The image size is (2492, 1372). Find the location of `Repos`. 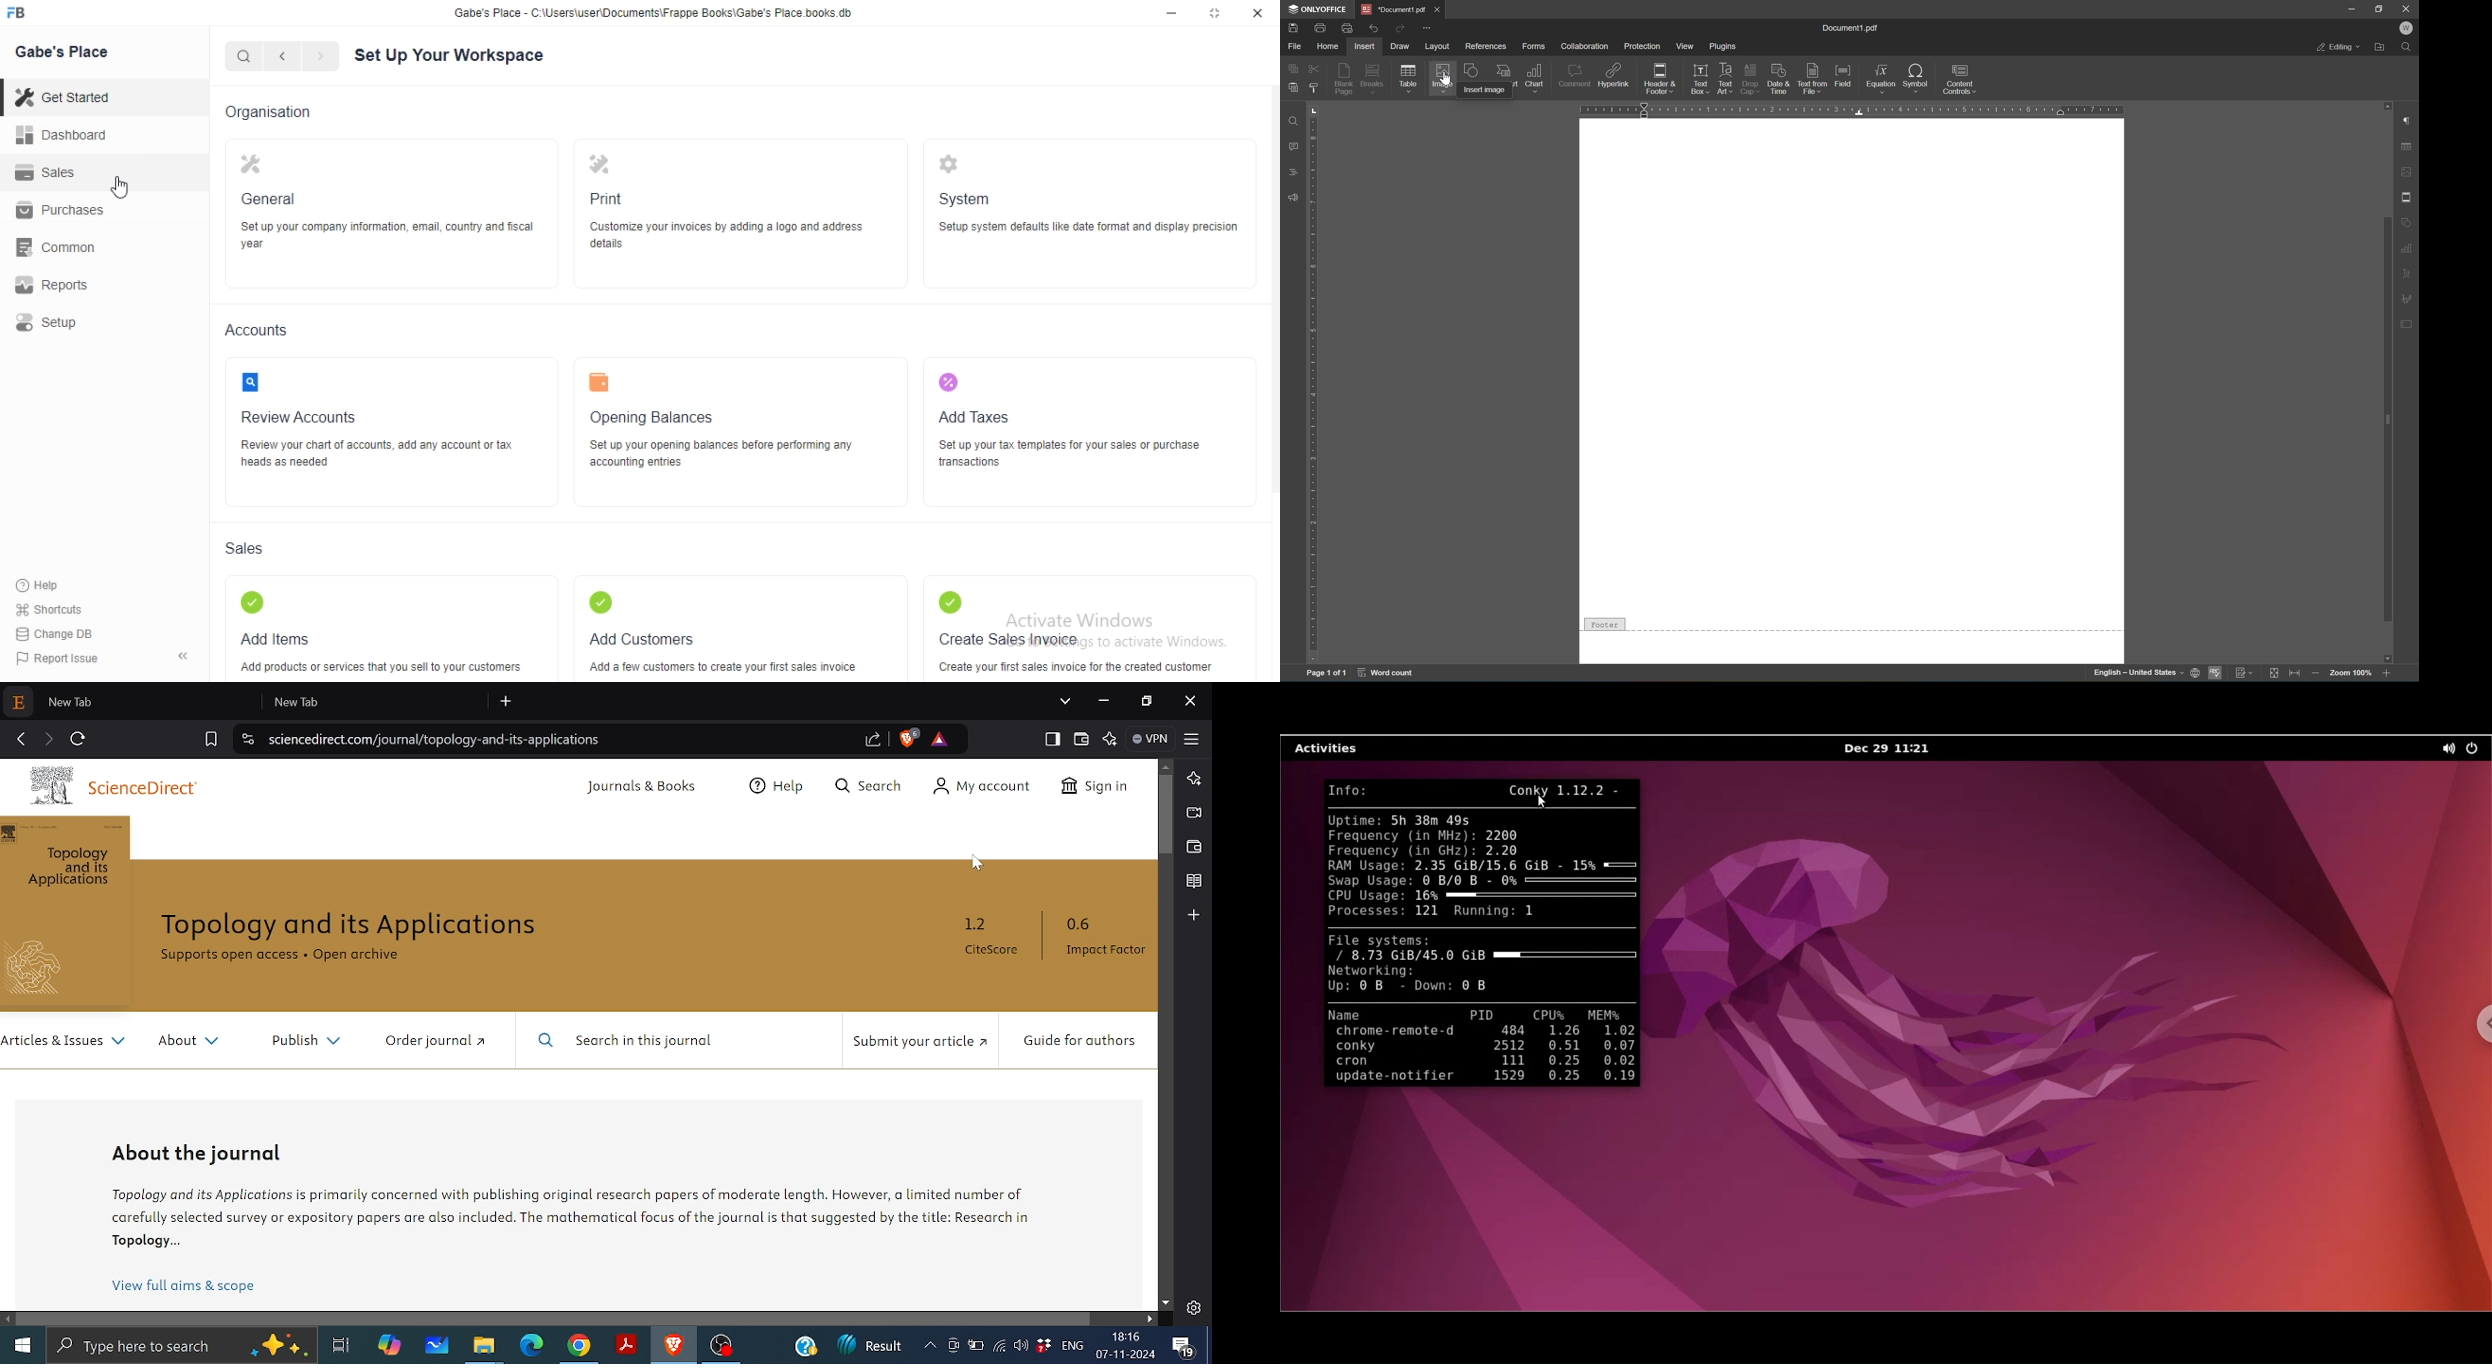

Repos is located at coordinates (59, 285).